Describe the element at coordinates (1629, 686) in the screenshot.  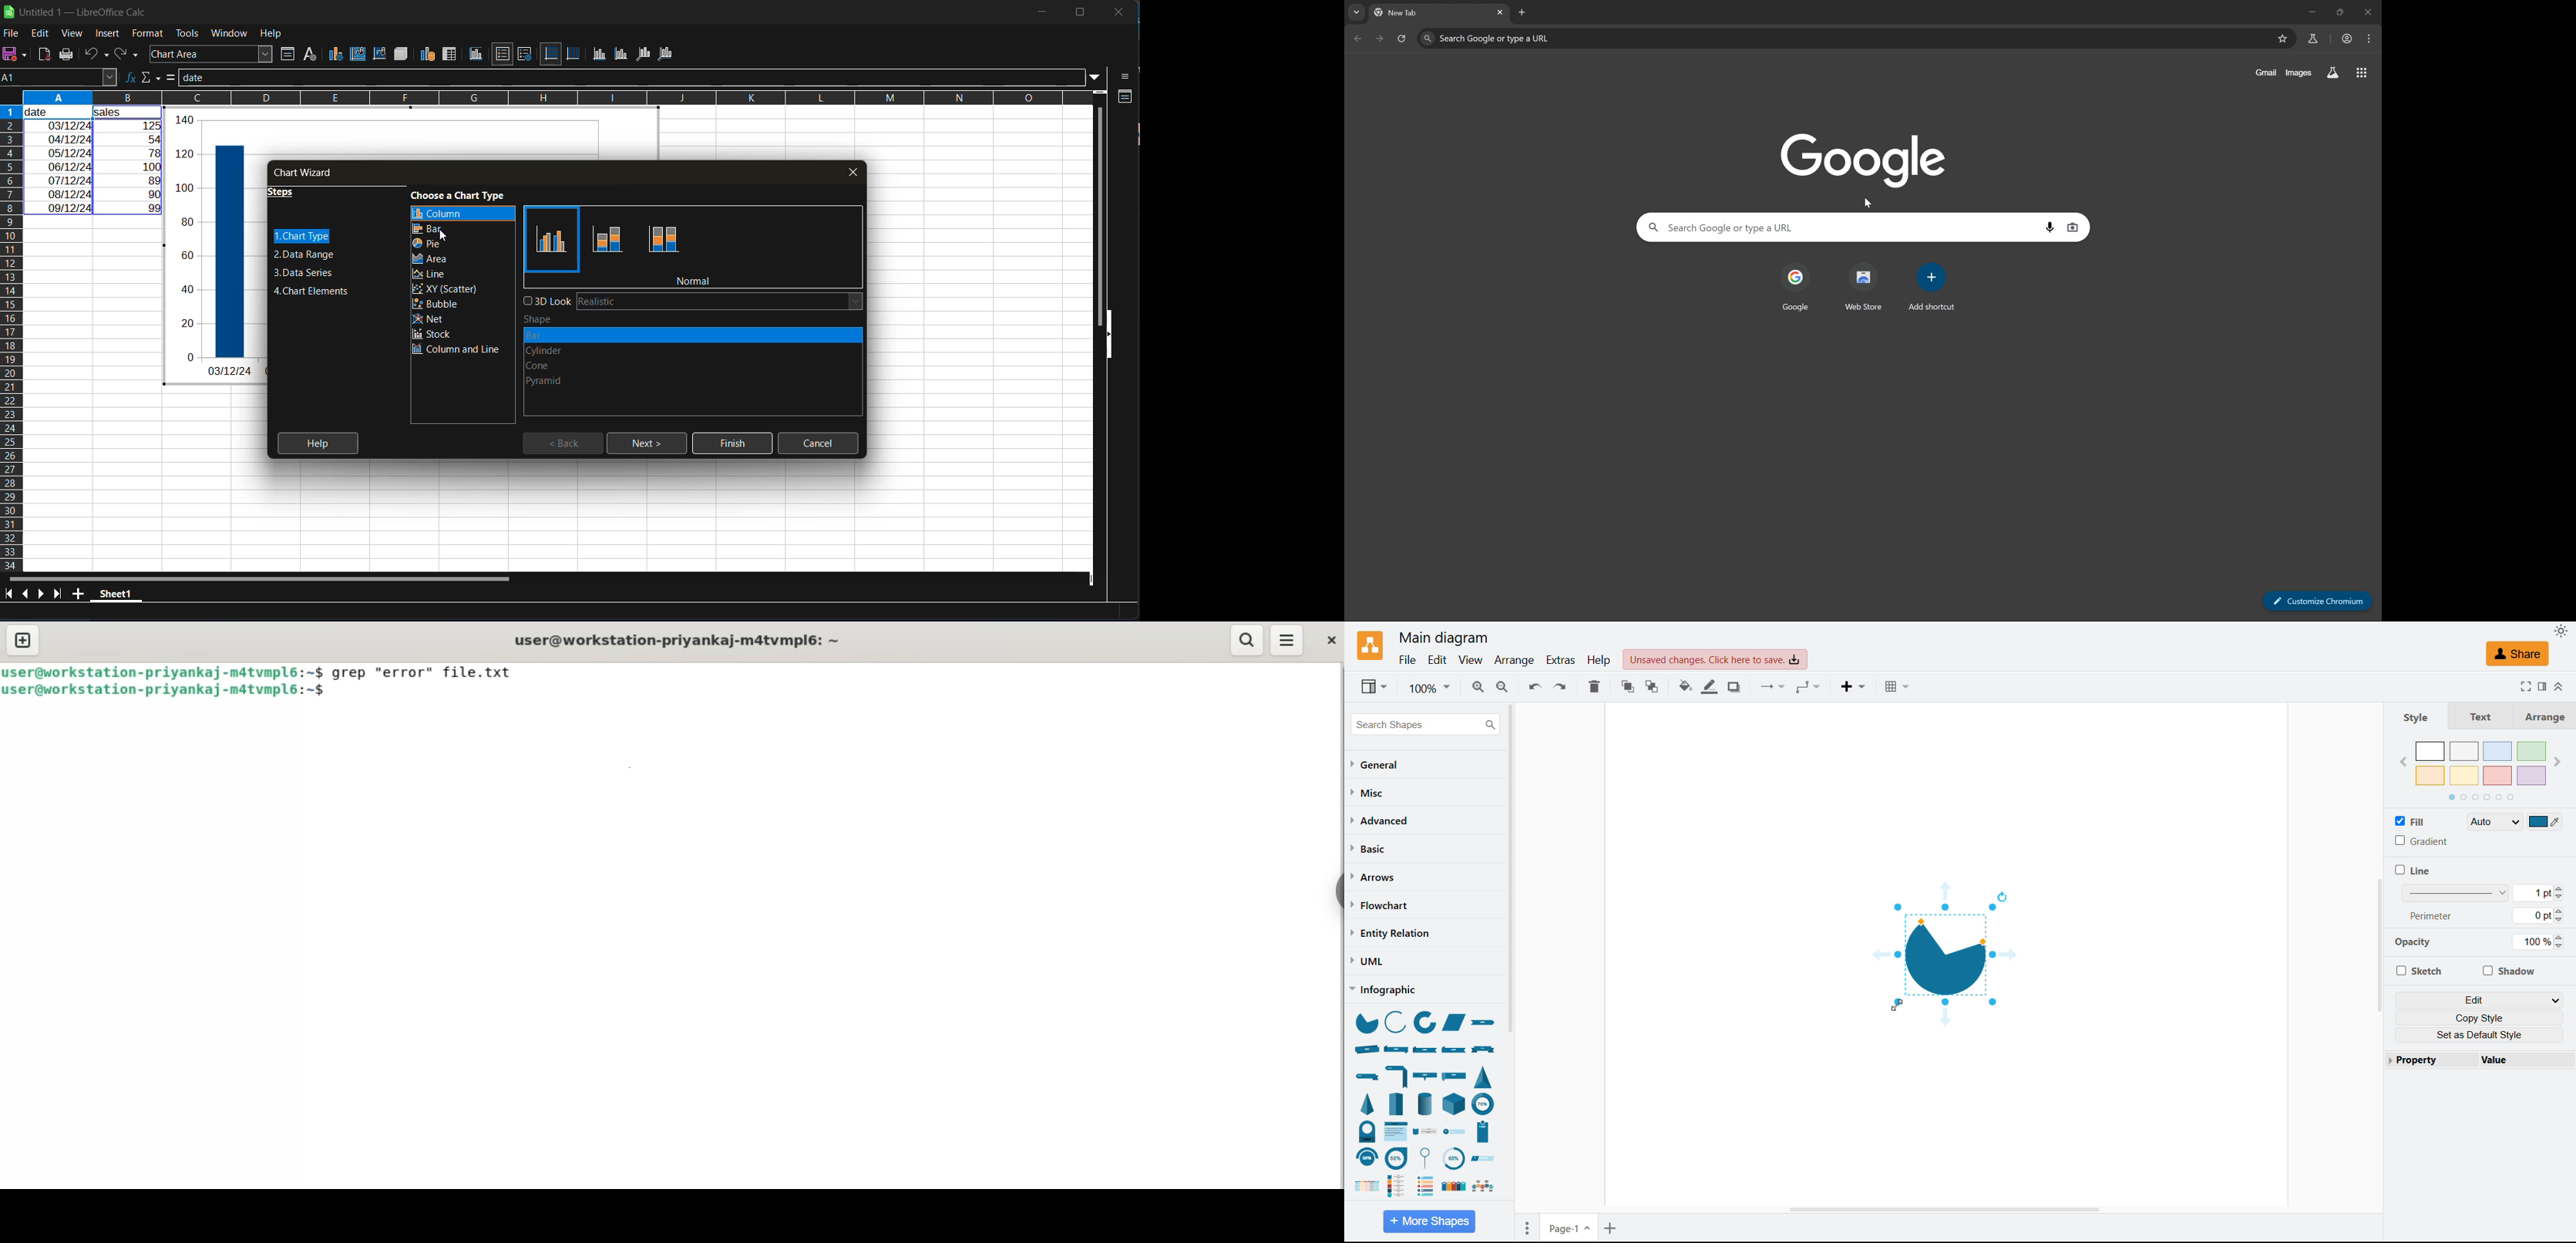
I see `To front ` at that location.